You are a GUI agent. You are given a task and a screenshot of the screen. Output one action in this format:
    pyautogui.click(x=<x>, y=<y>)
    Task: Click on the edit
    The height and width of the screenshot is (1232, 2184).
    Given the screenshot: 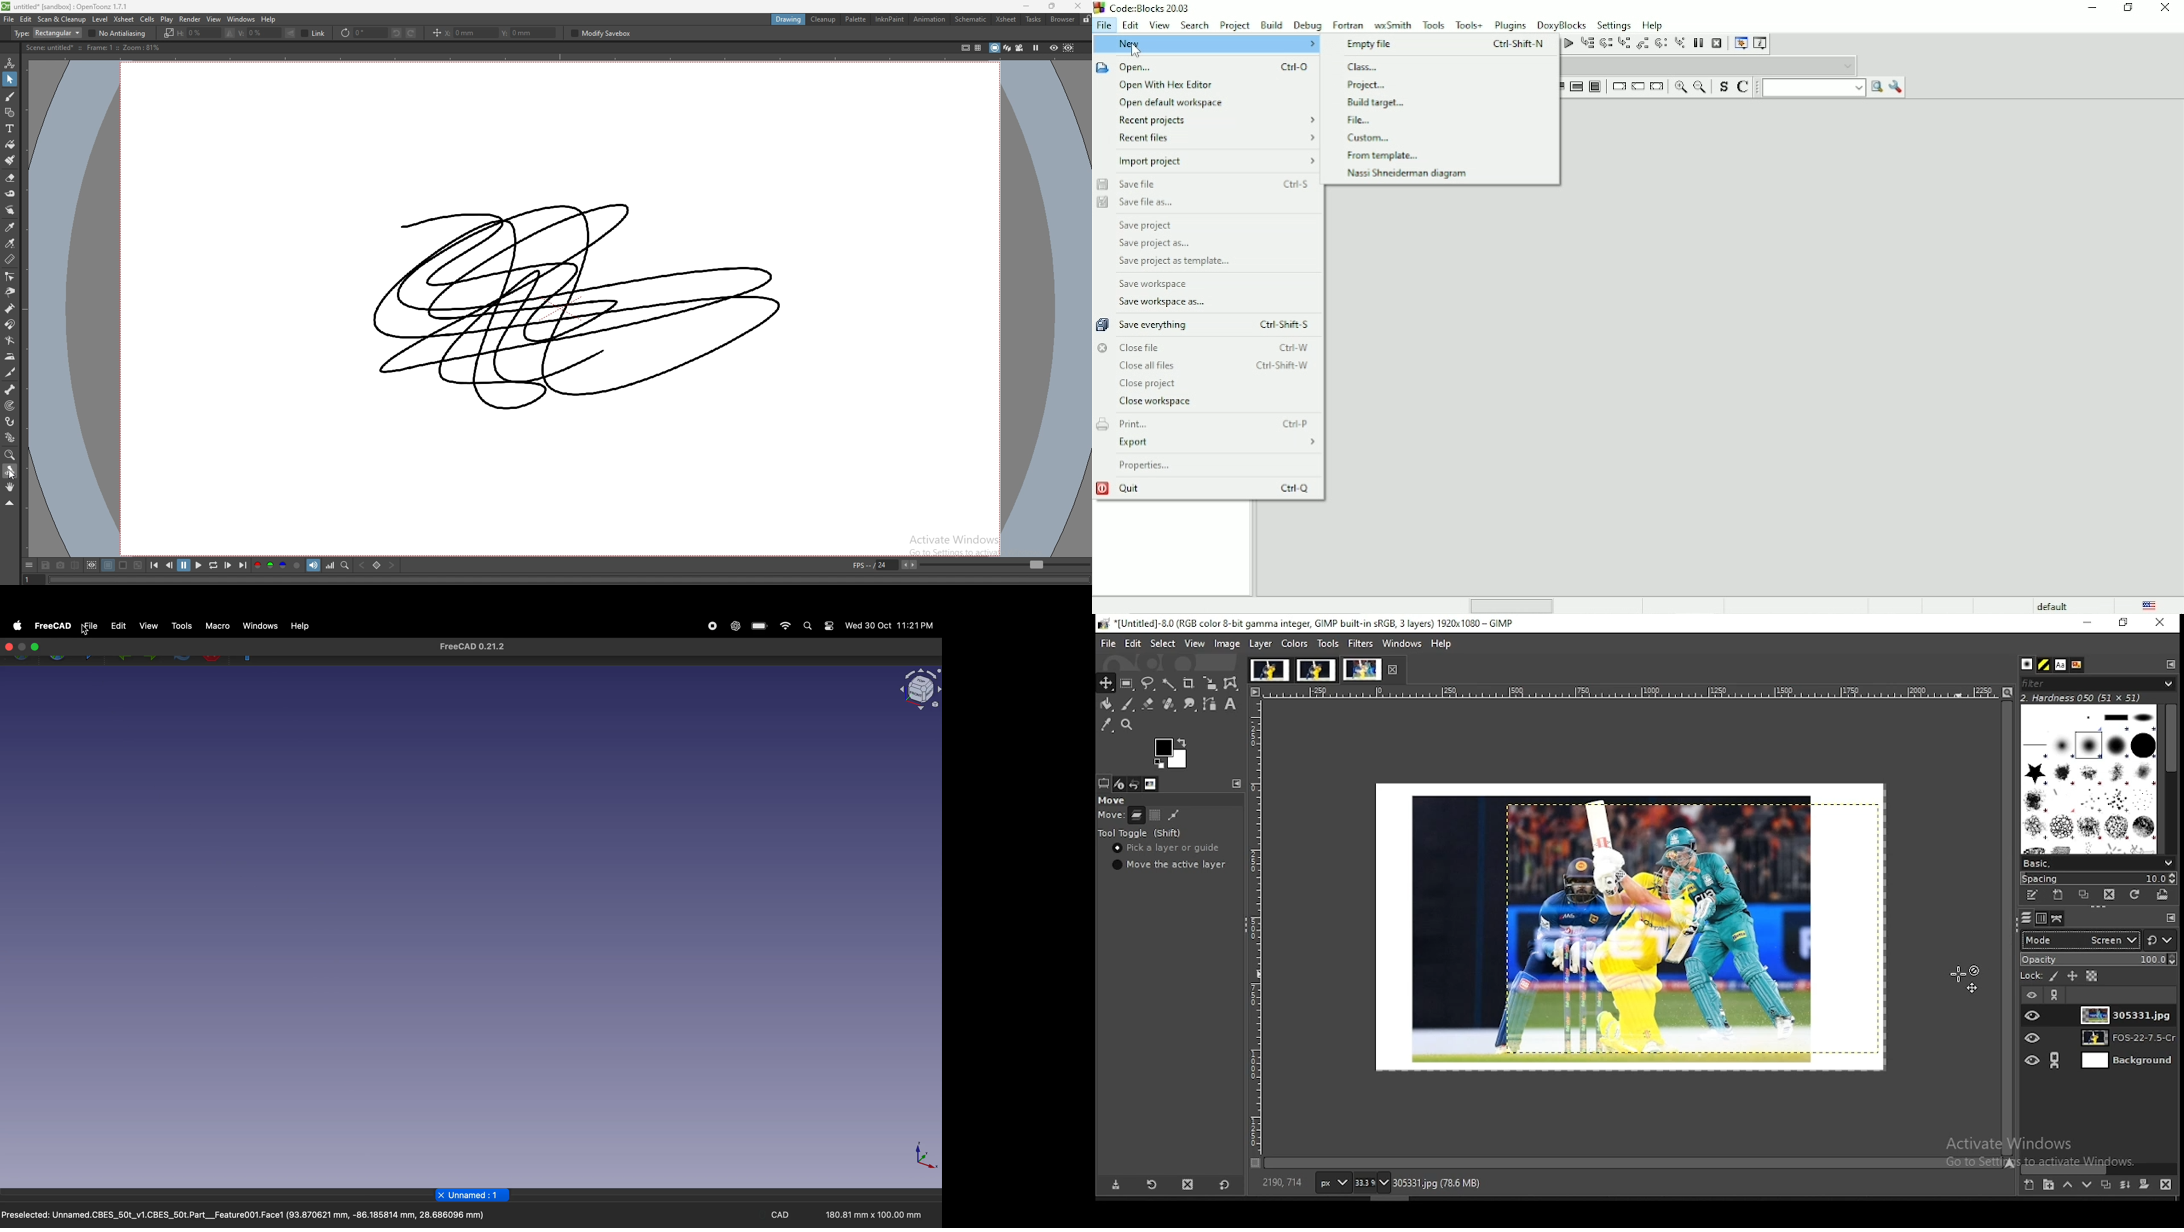 What is the action you would take?
    pyautogui.click(x=121, y=628)
    